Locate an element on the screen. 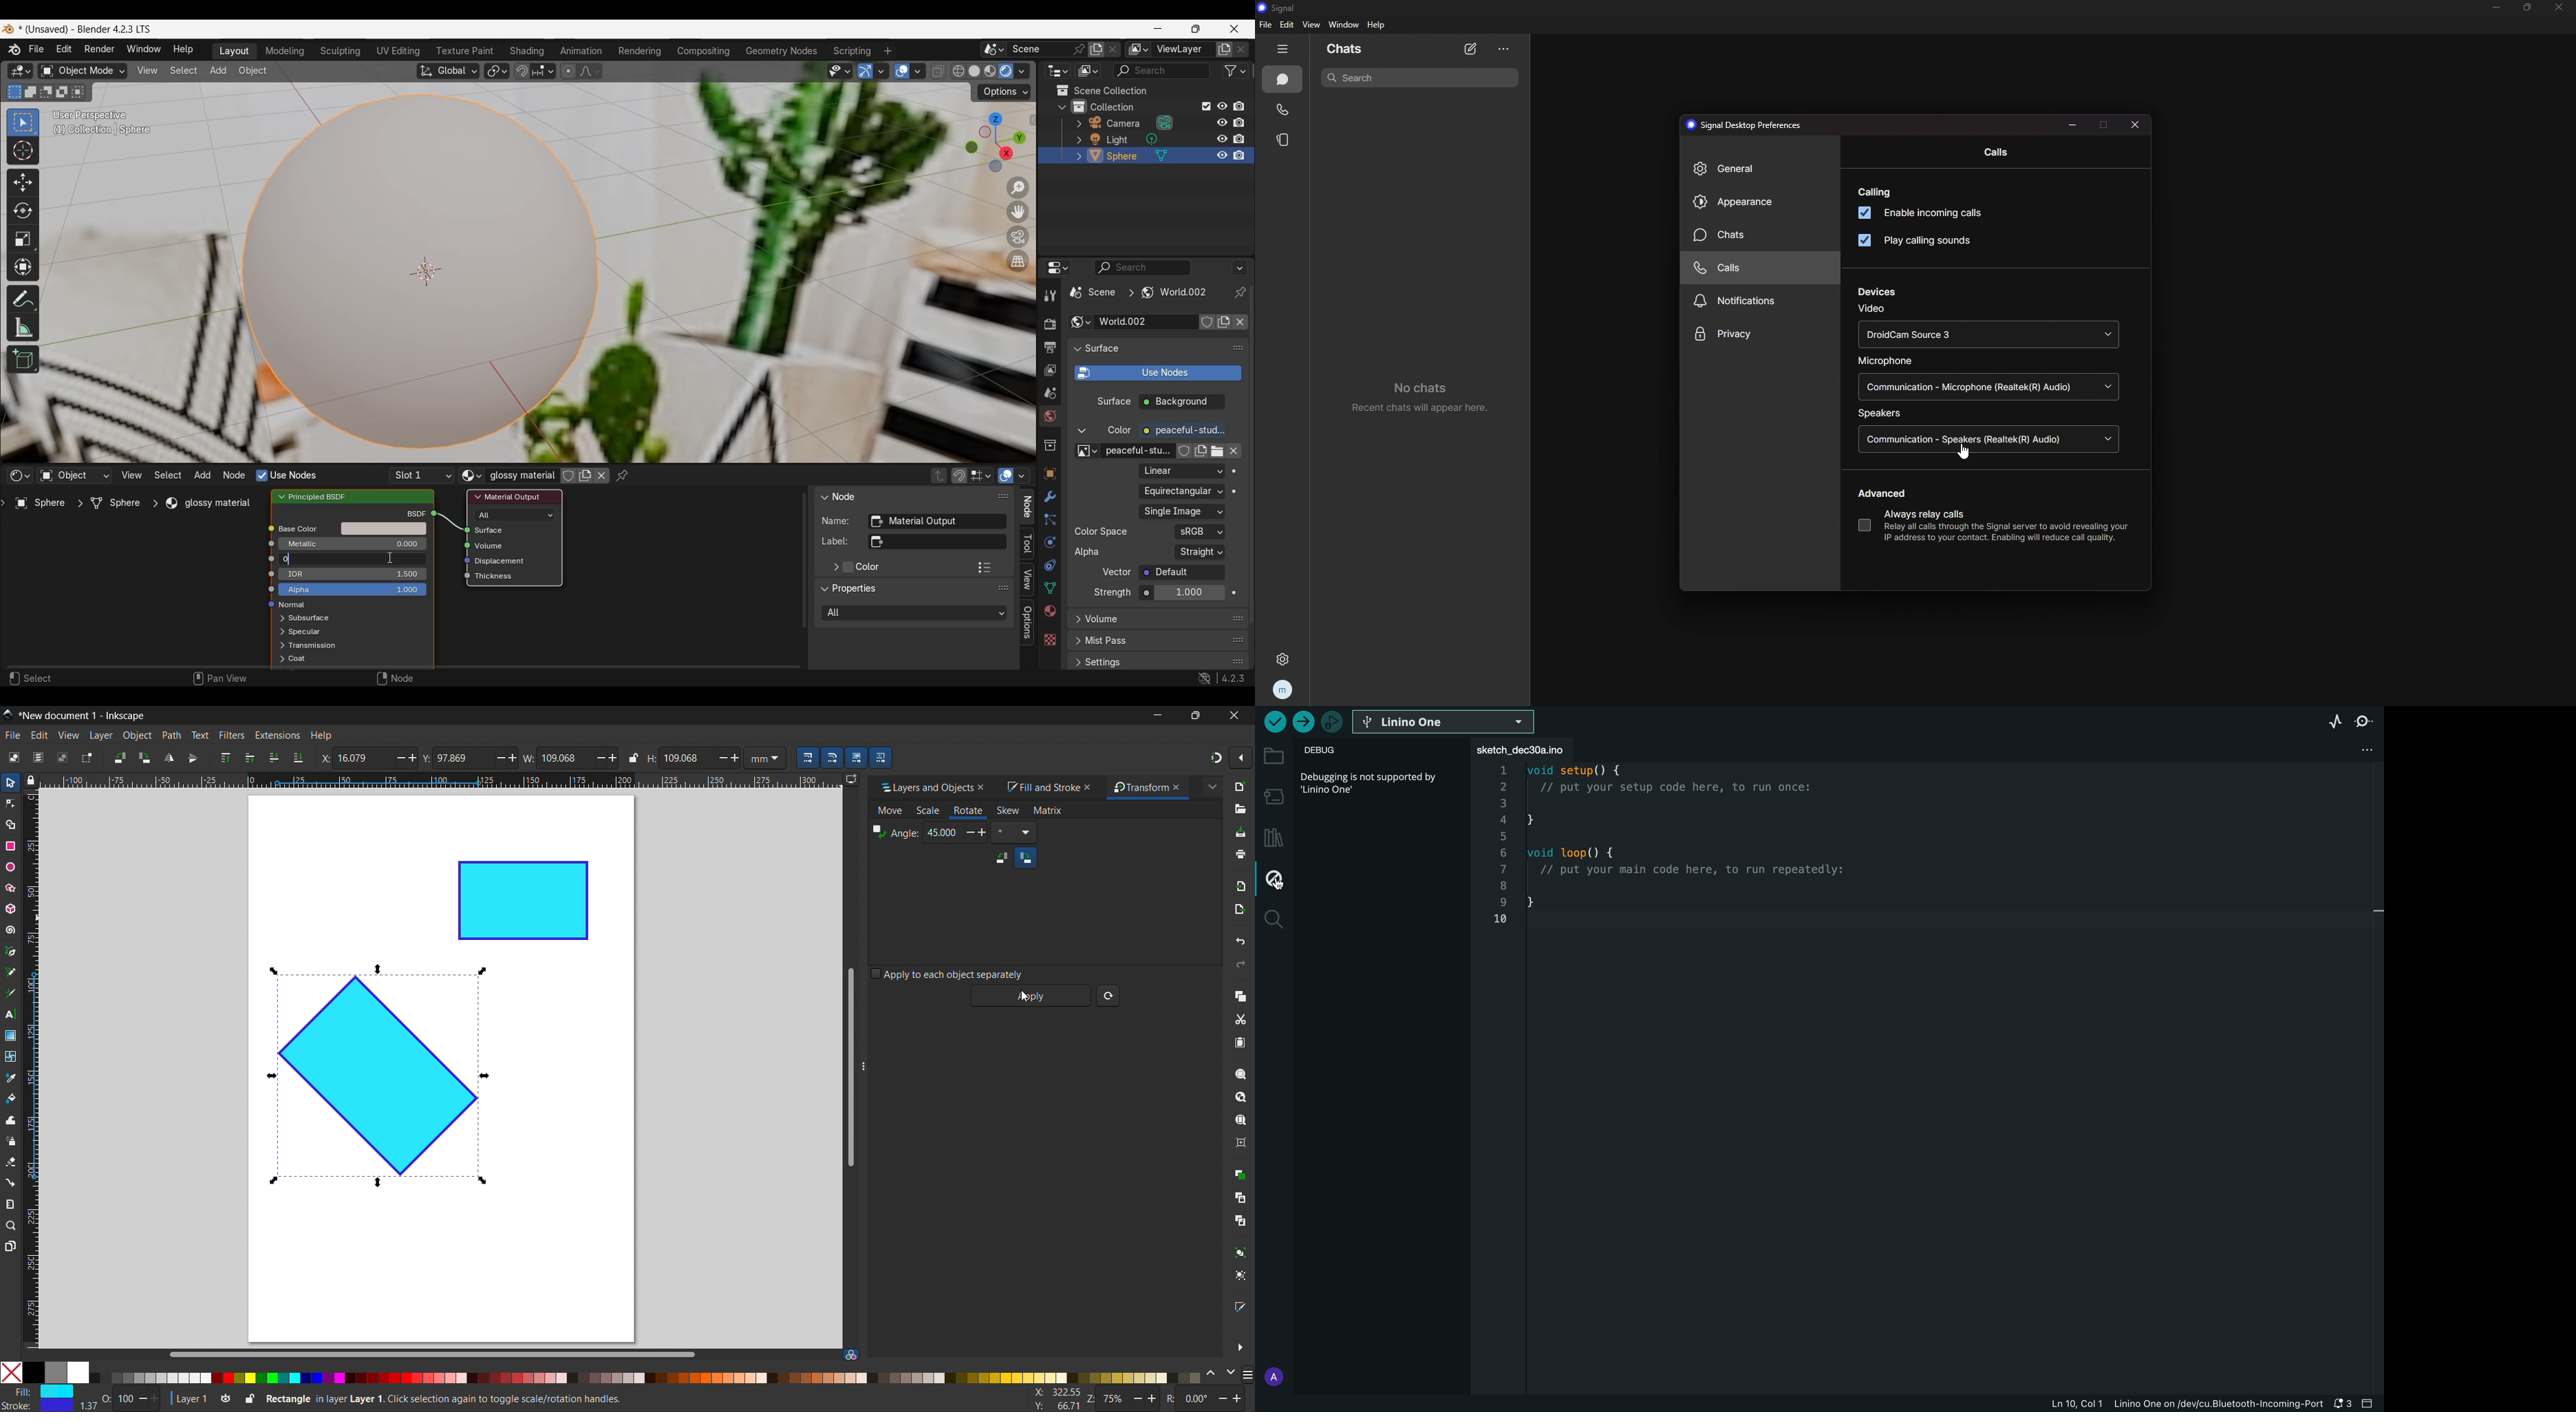 Image resolution: width=2576 pixels, height=1428 pixels. Volume  is located at coordinates (1103, 619).